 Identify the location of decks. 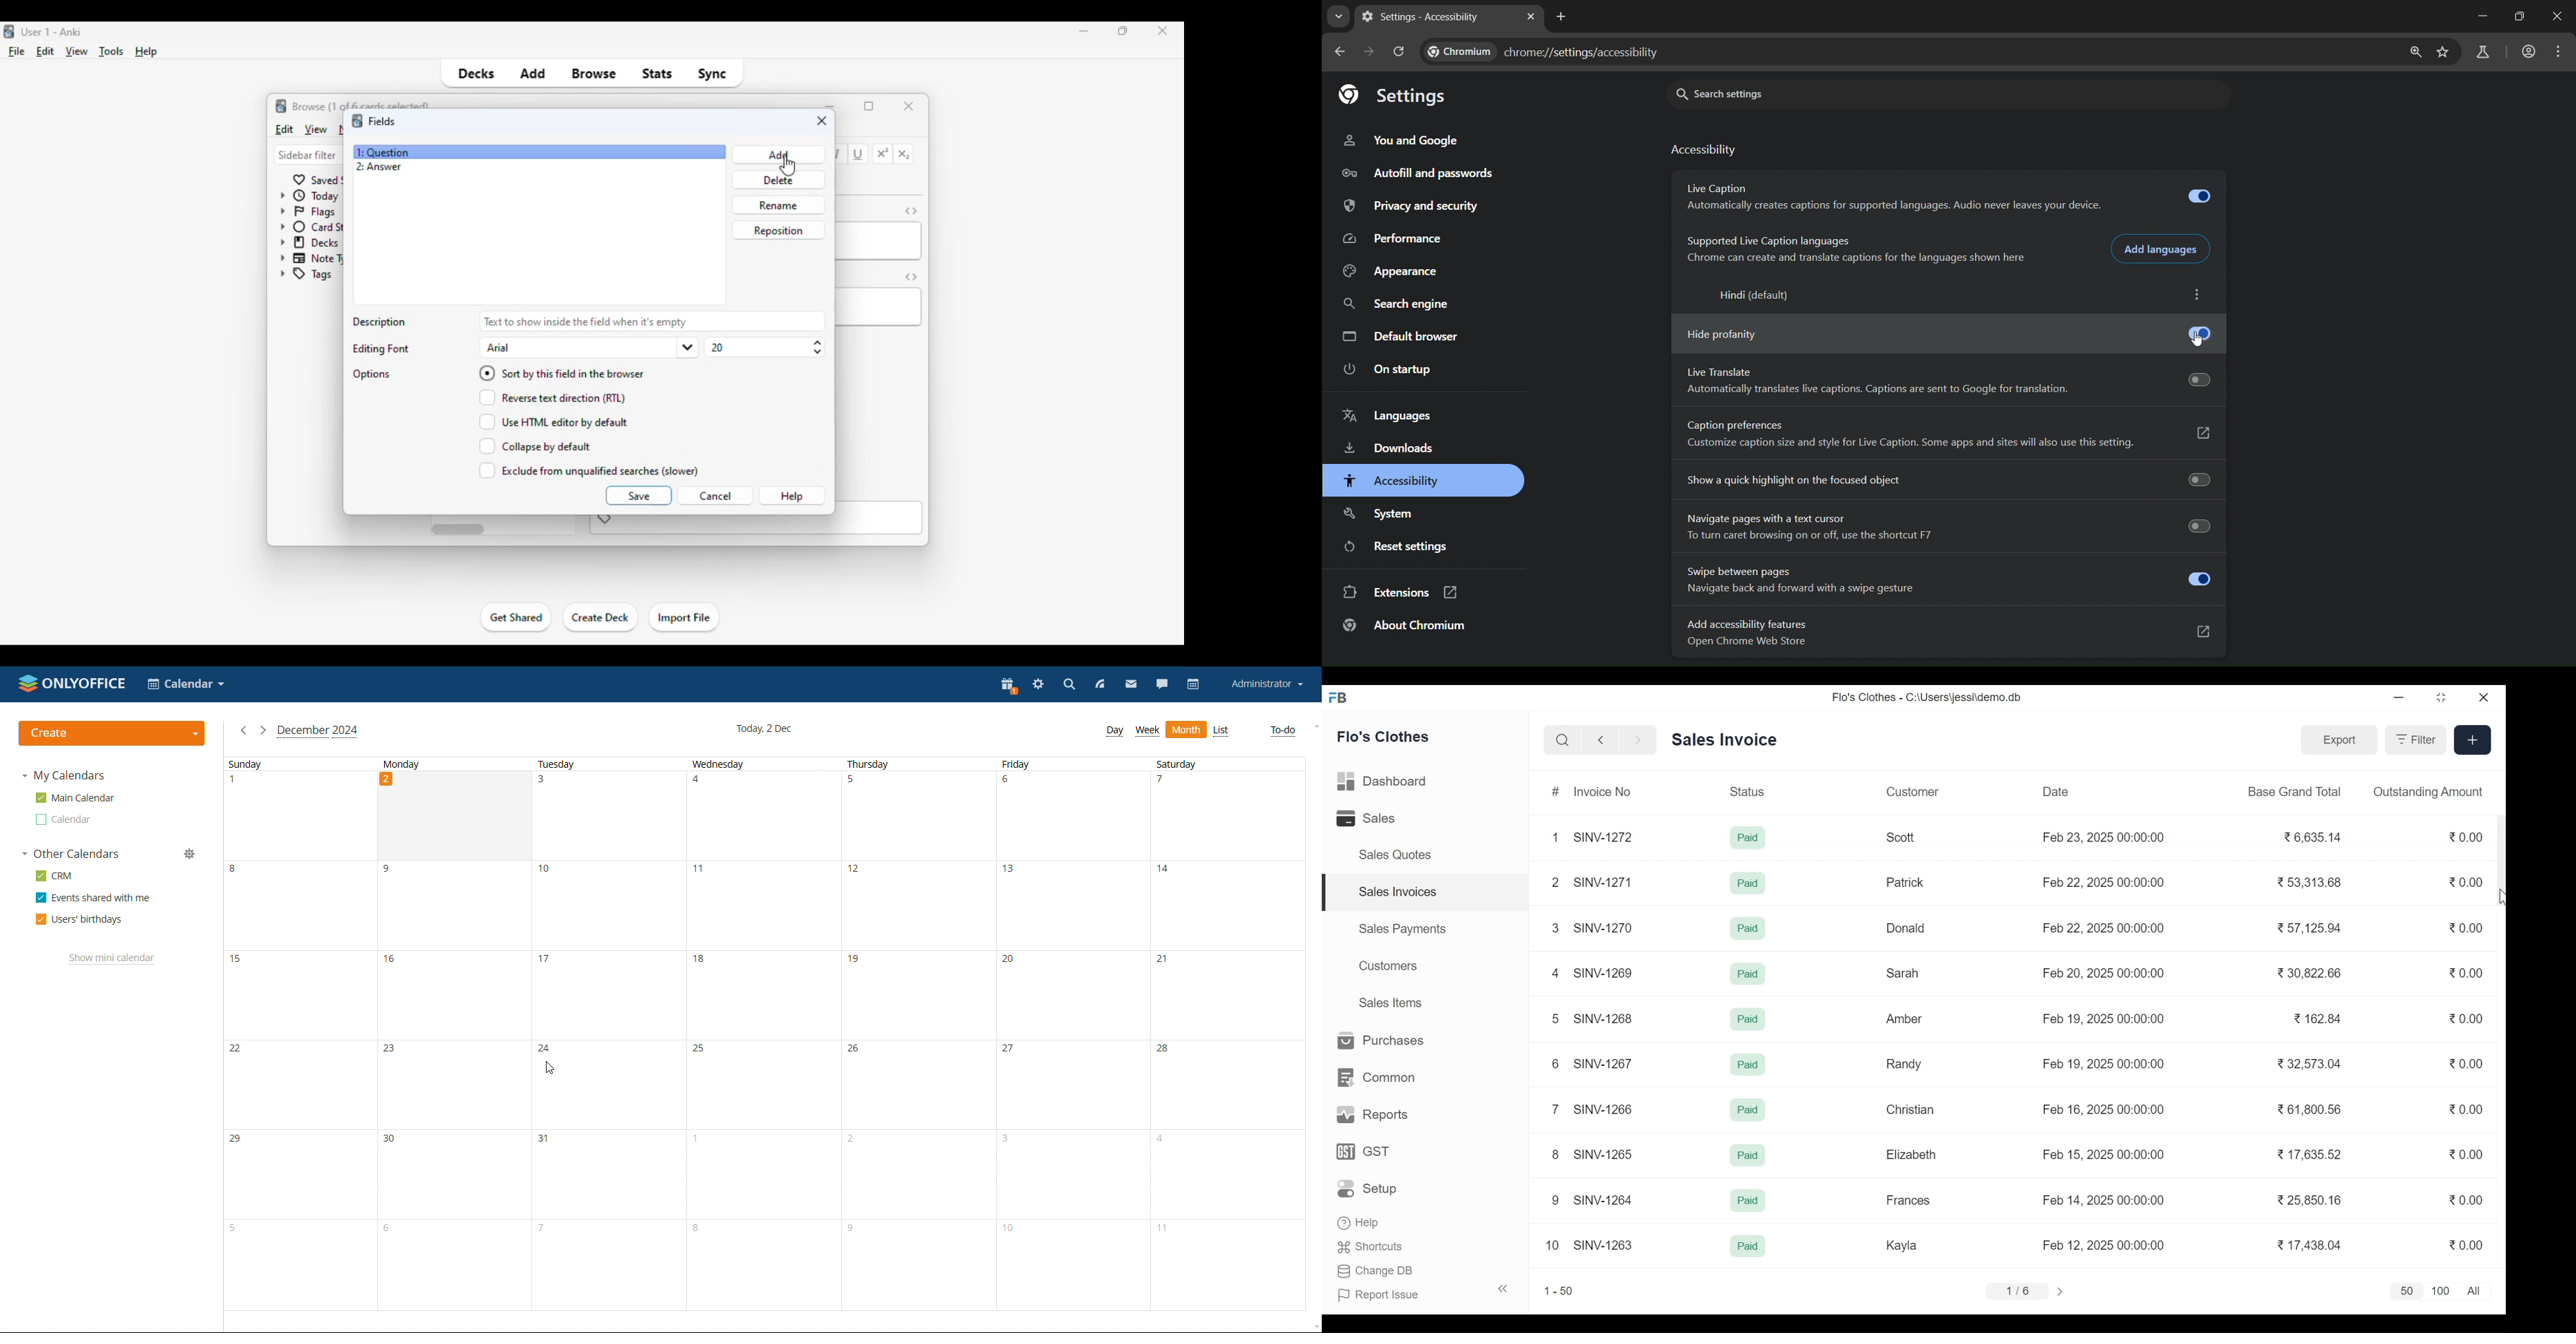
(475, 74).